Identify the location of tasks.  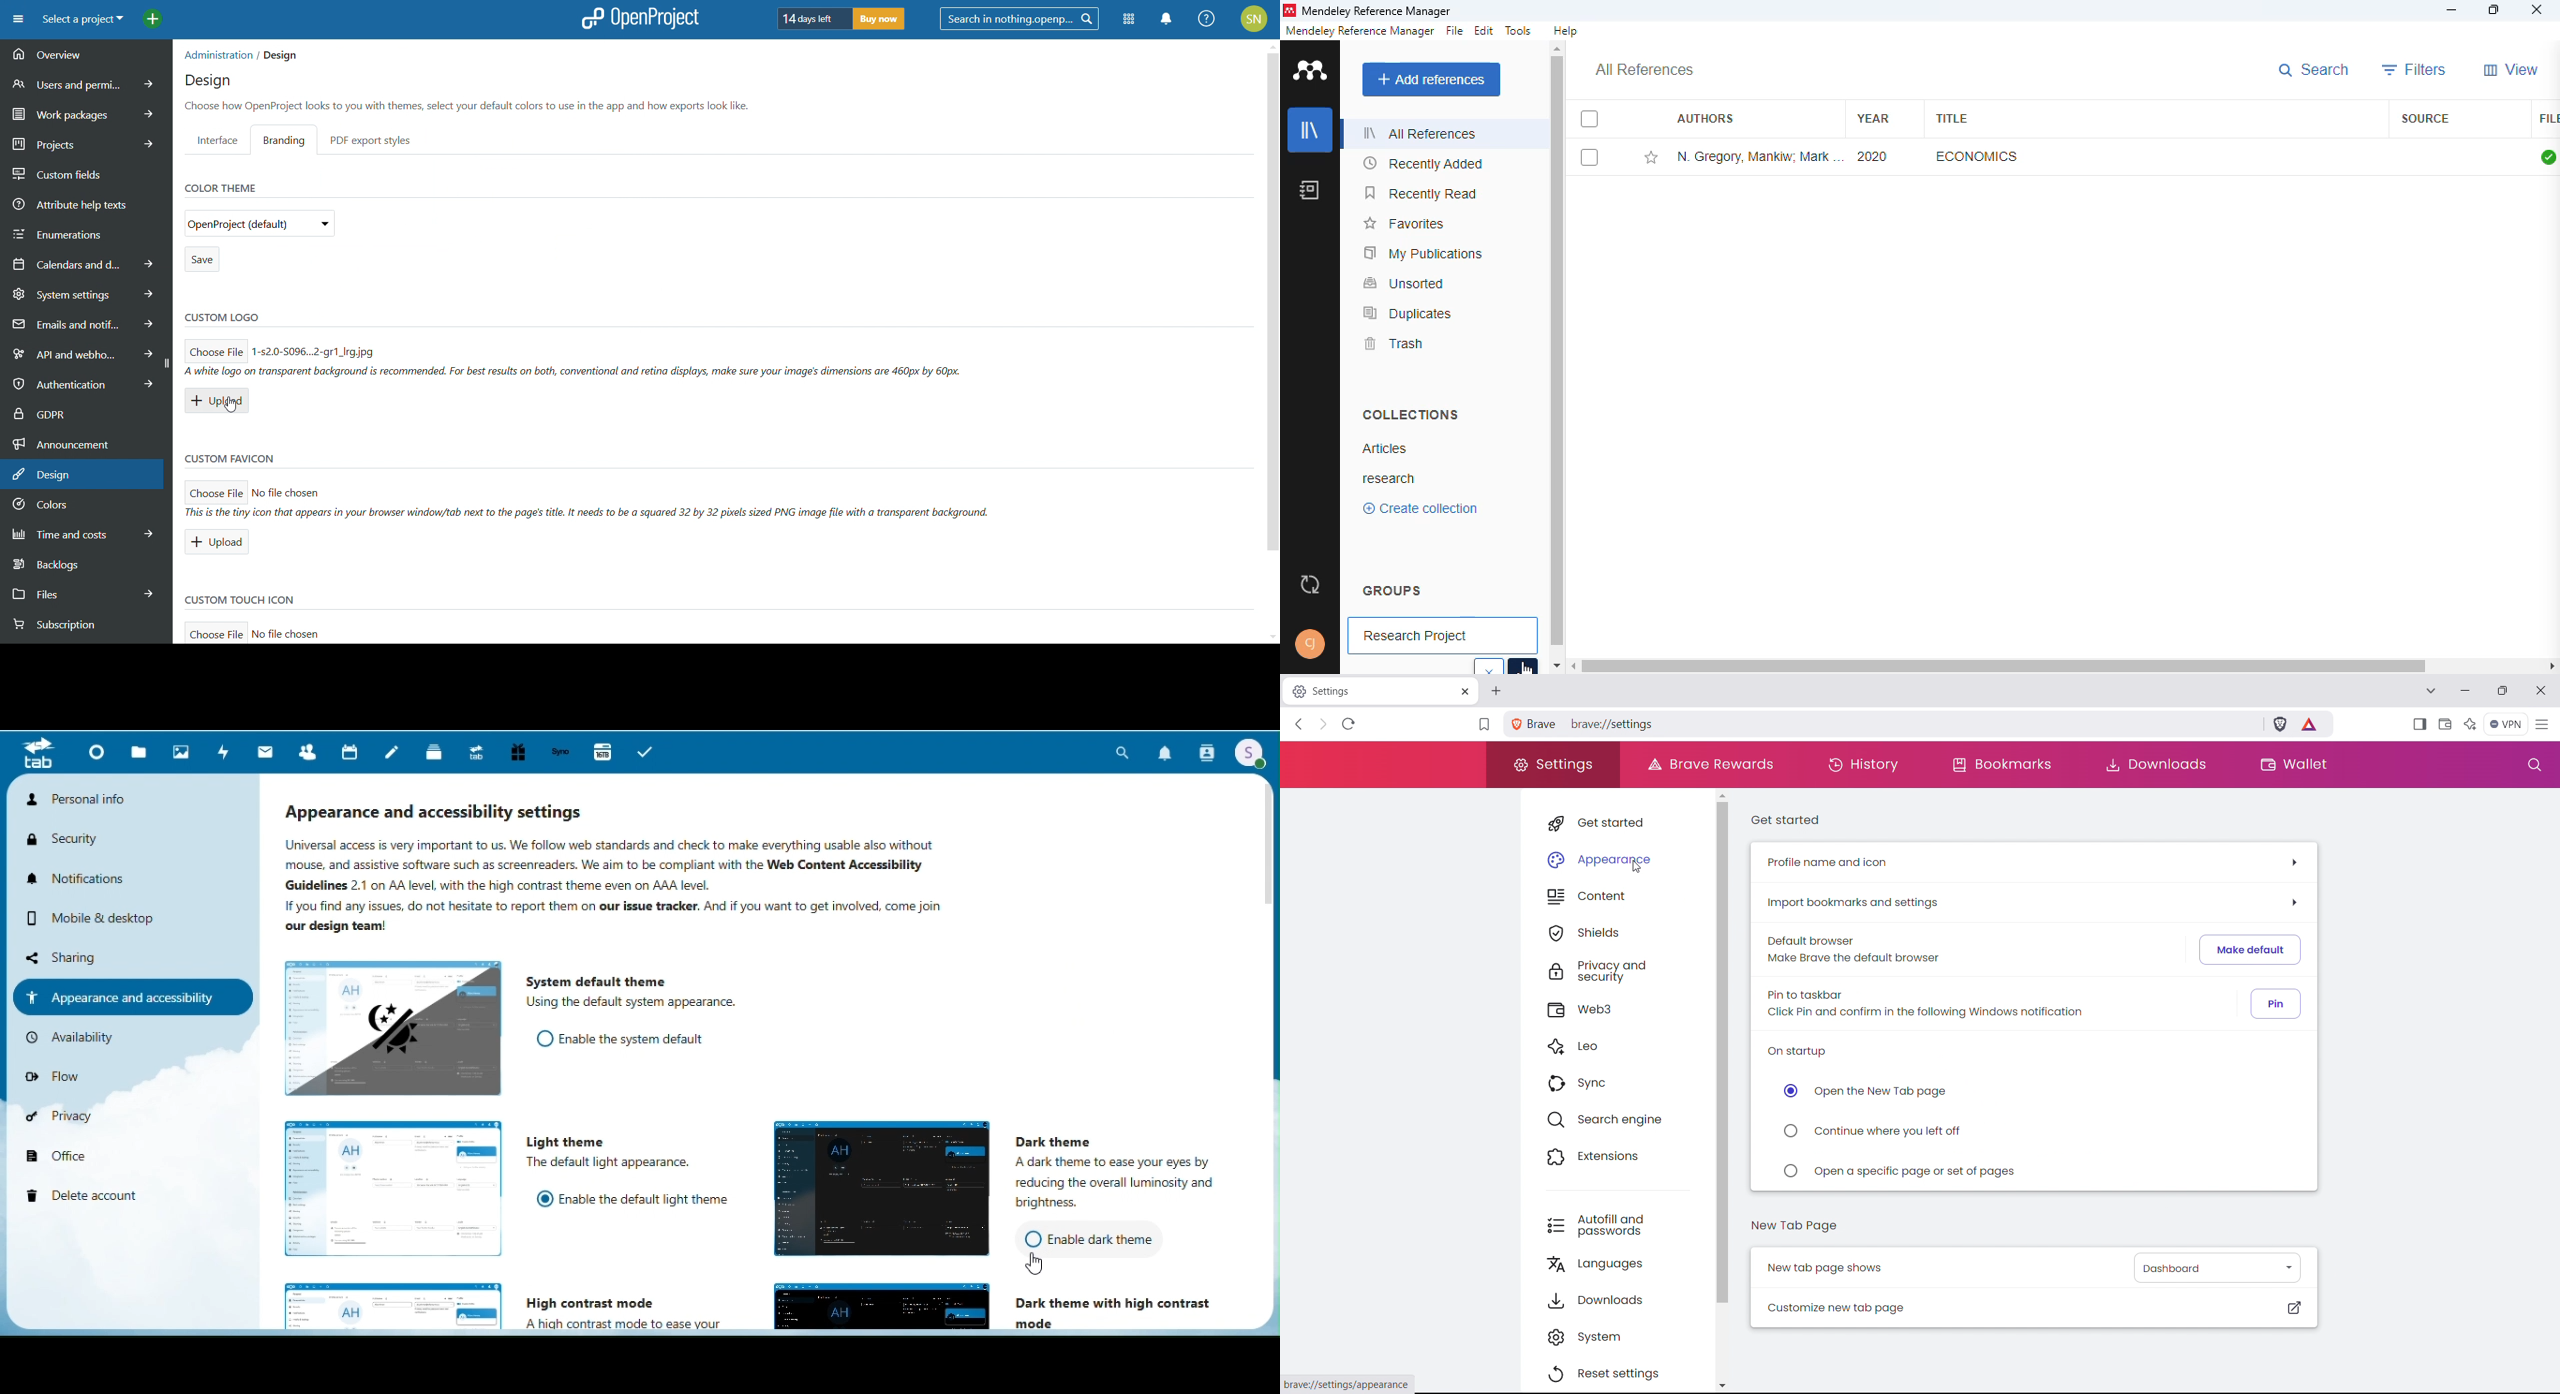
(645, 752).